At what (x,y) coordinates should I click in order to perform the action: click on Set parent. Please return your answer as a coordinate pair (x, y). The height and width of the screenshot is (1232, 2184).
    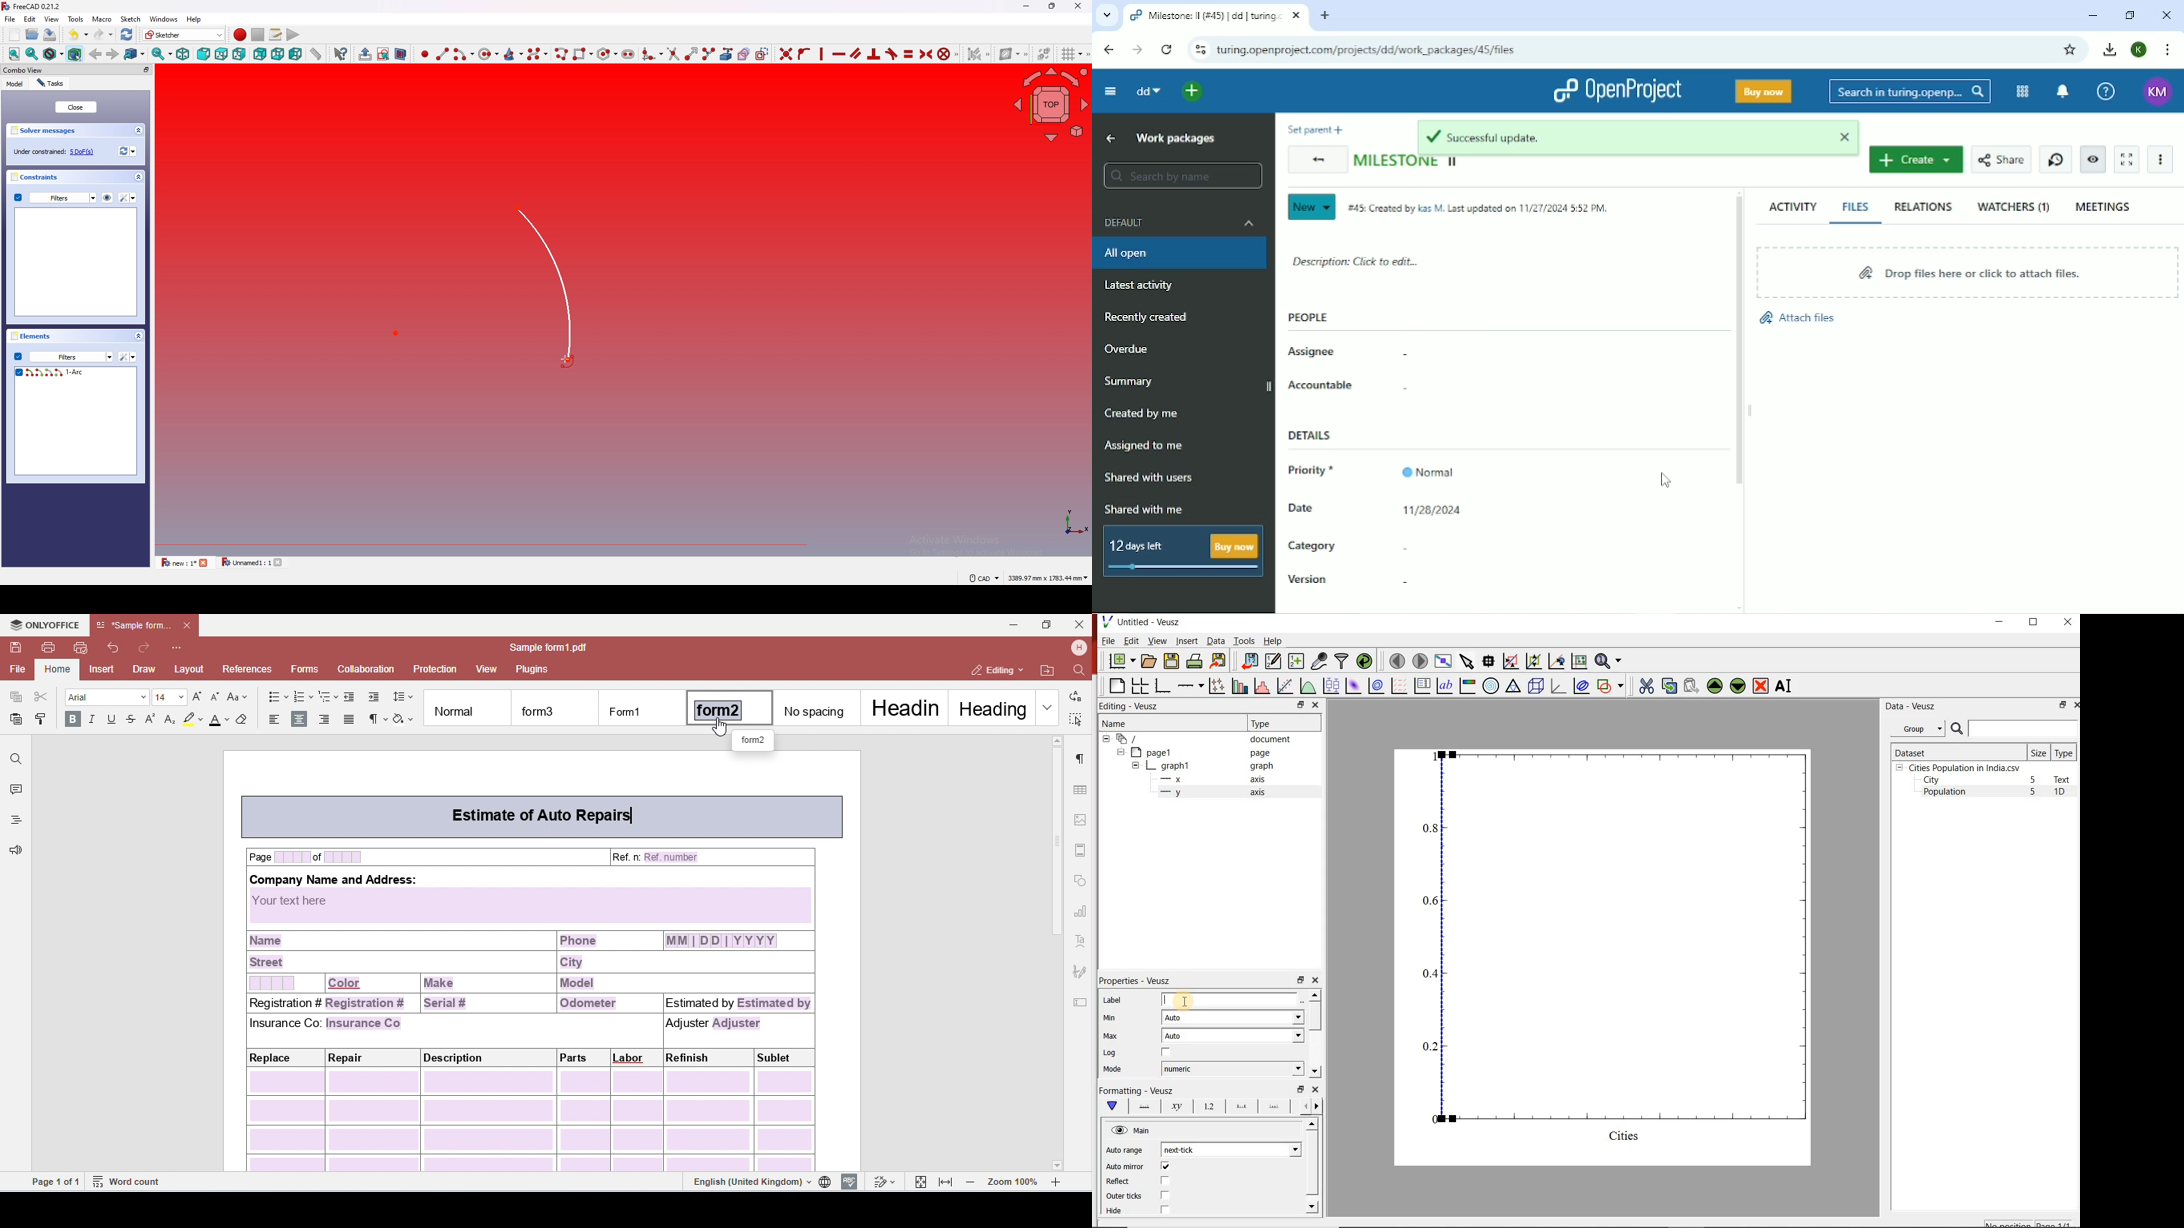
    Looking at the image, I should click on (1312, 129).